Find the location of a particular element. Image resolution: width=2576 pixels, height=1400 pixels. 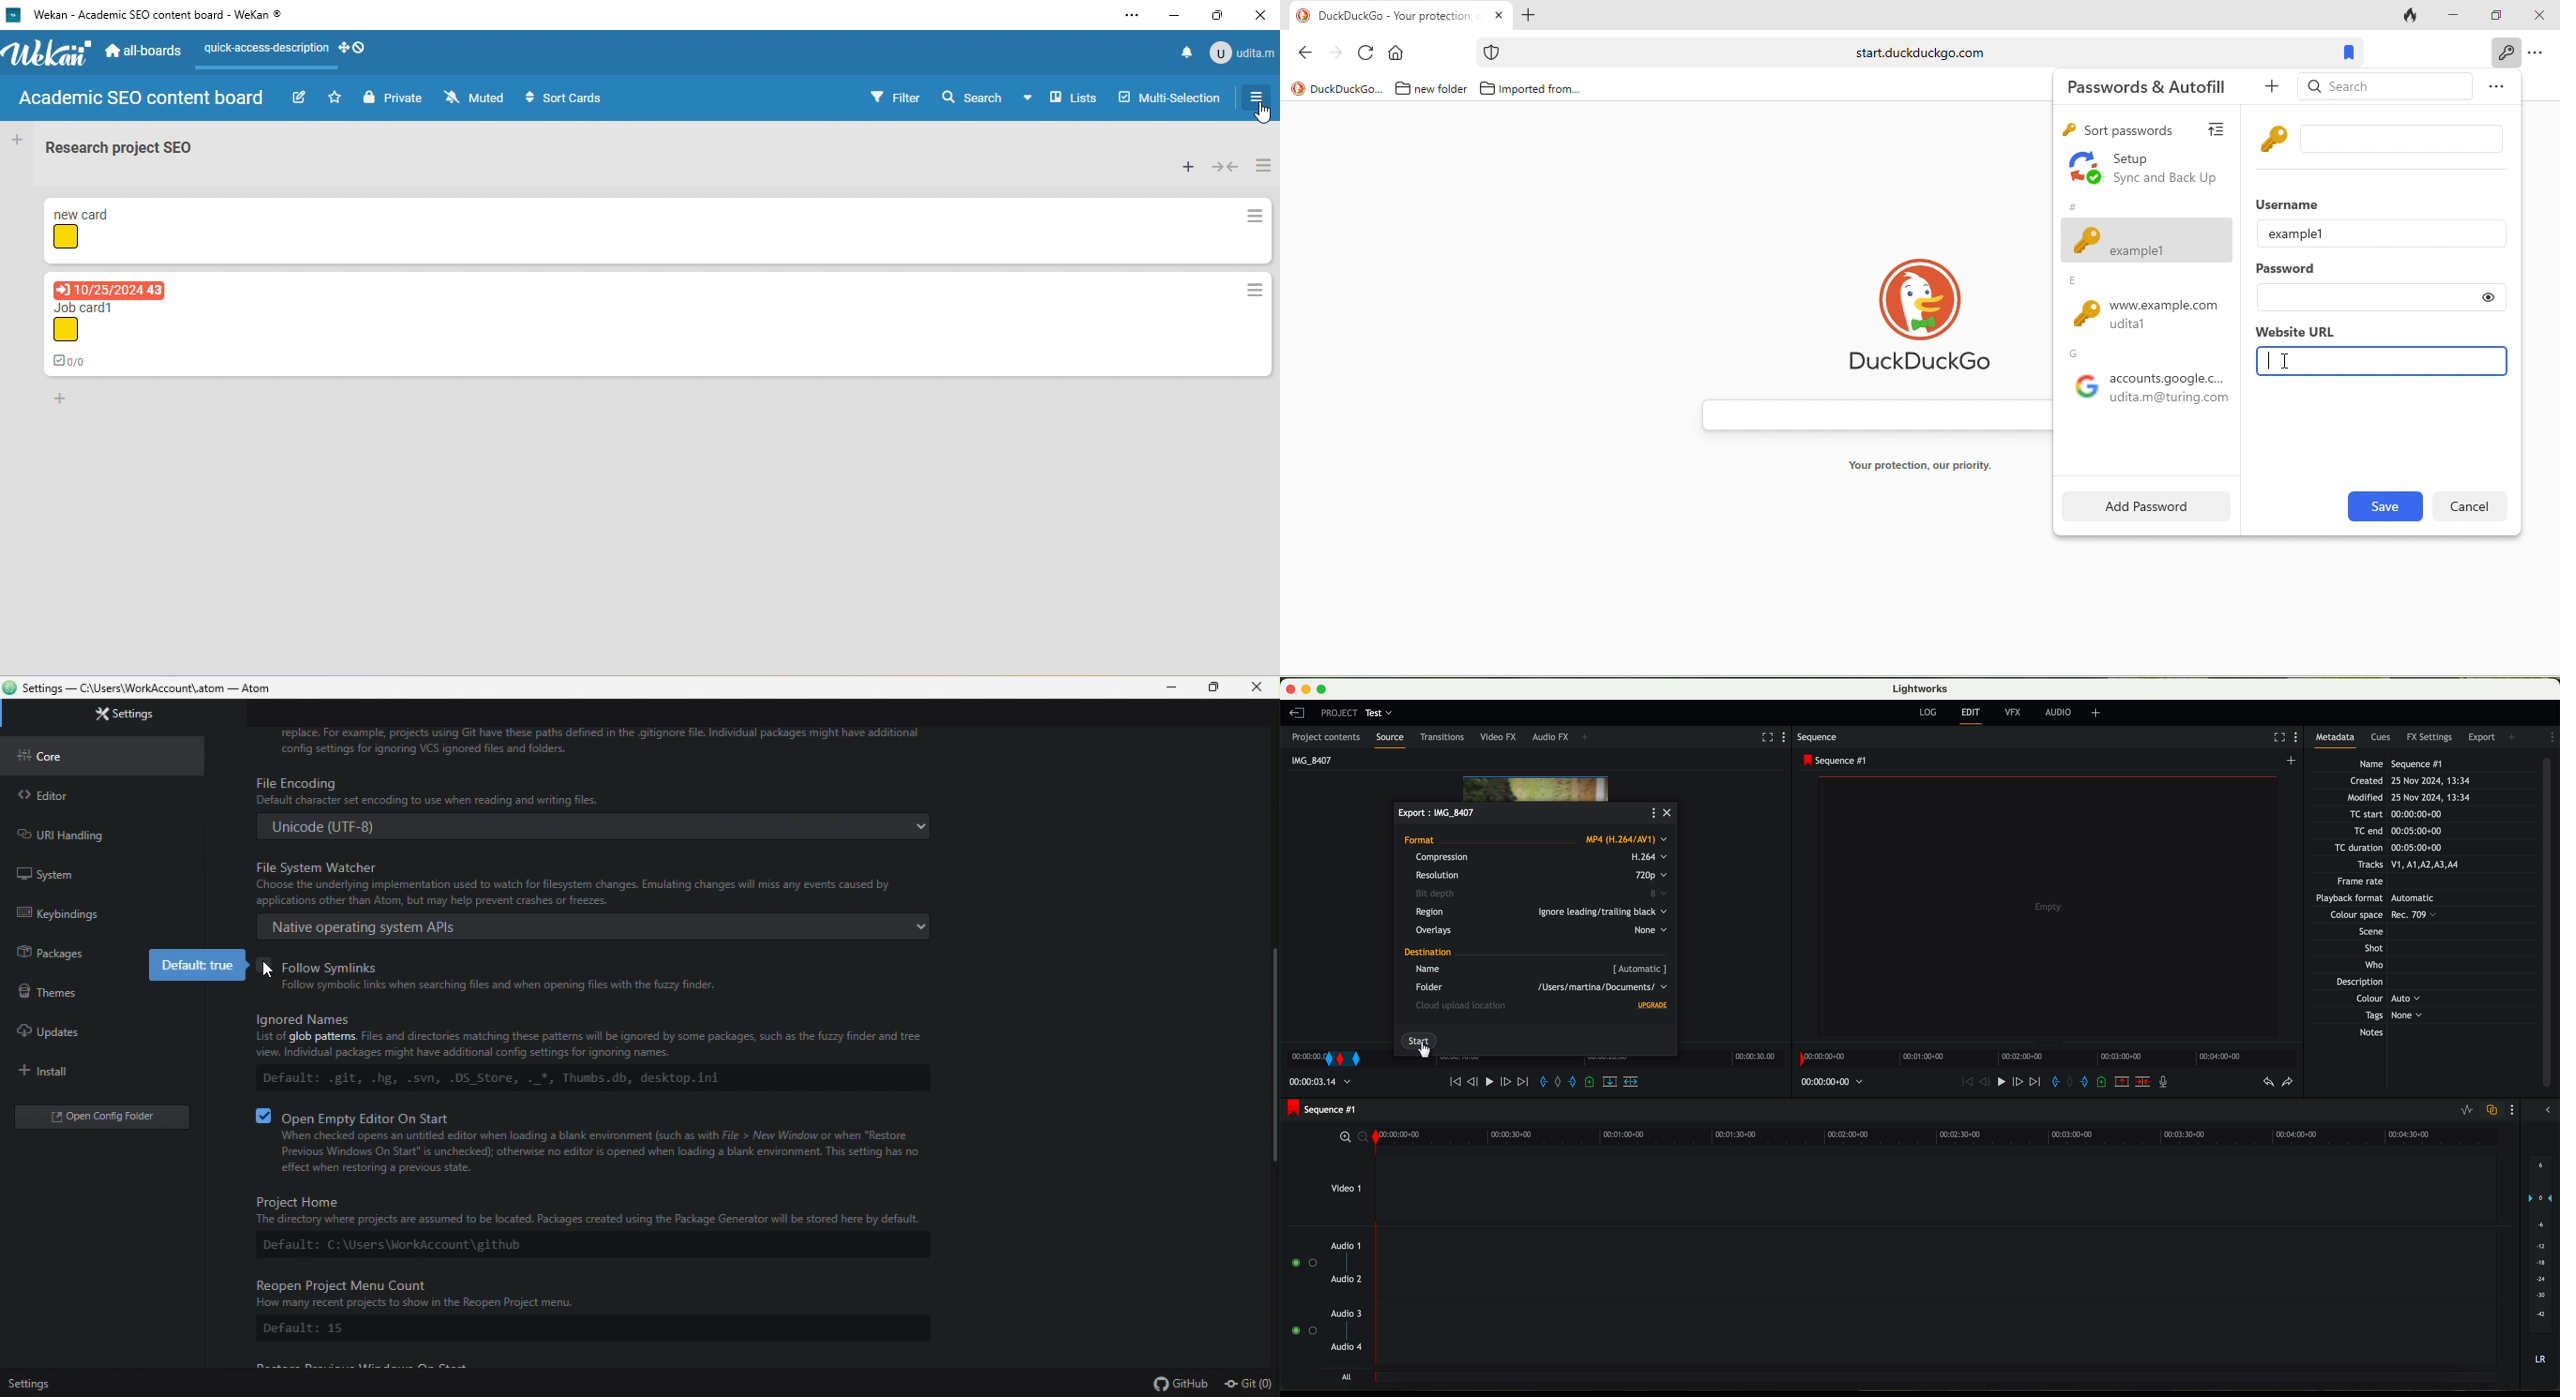

Video is located at coordinates (1536, 784).